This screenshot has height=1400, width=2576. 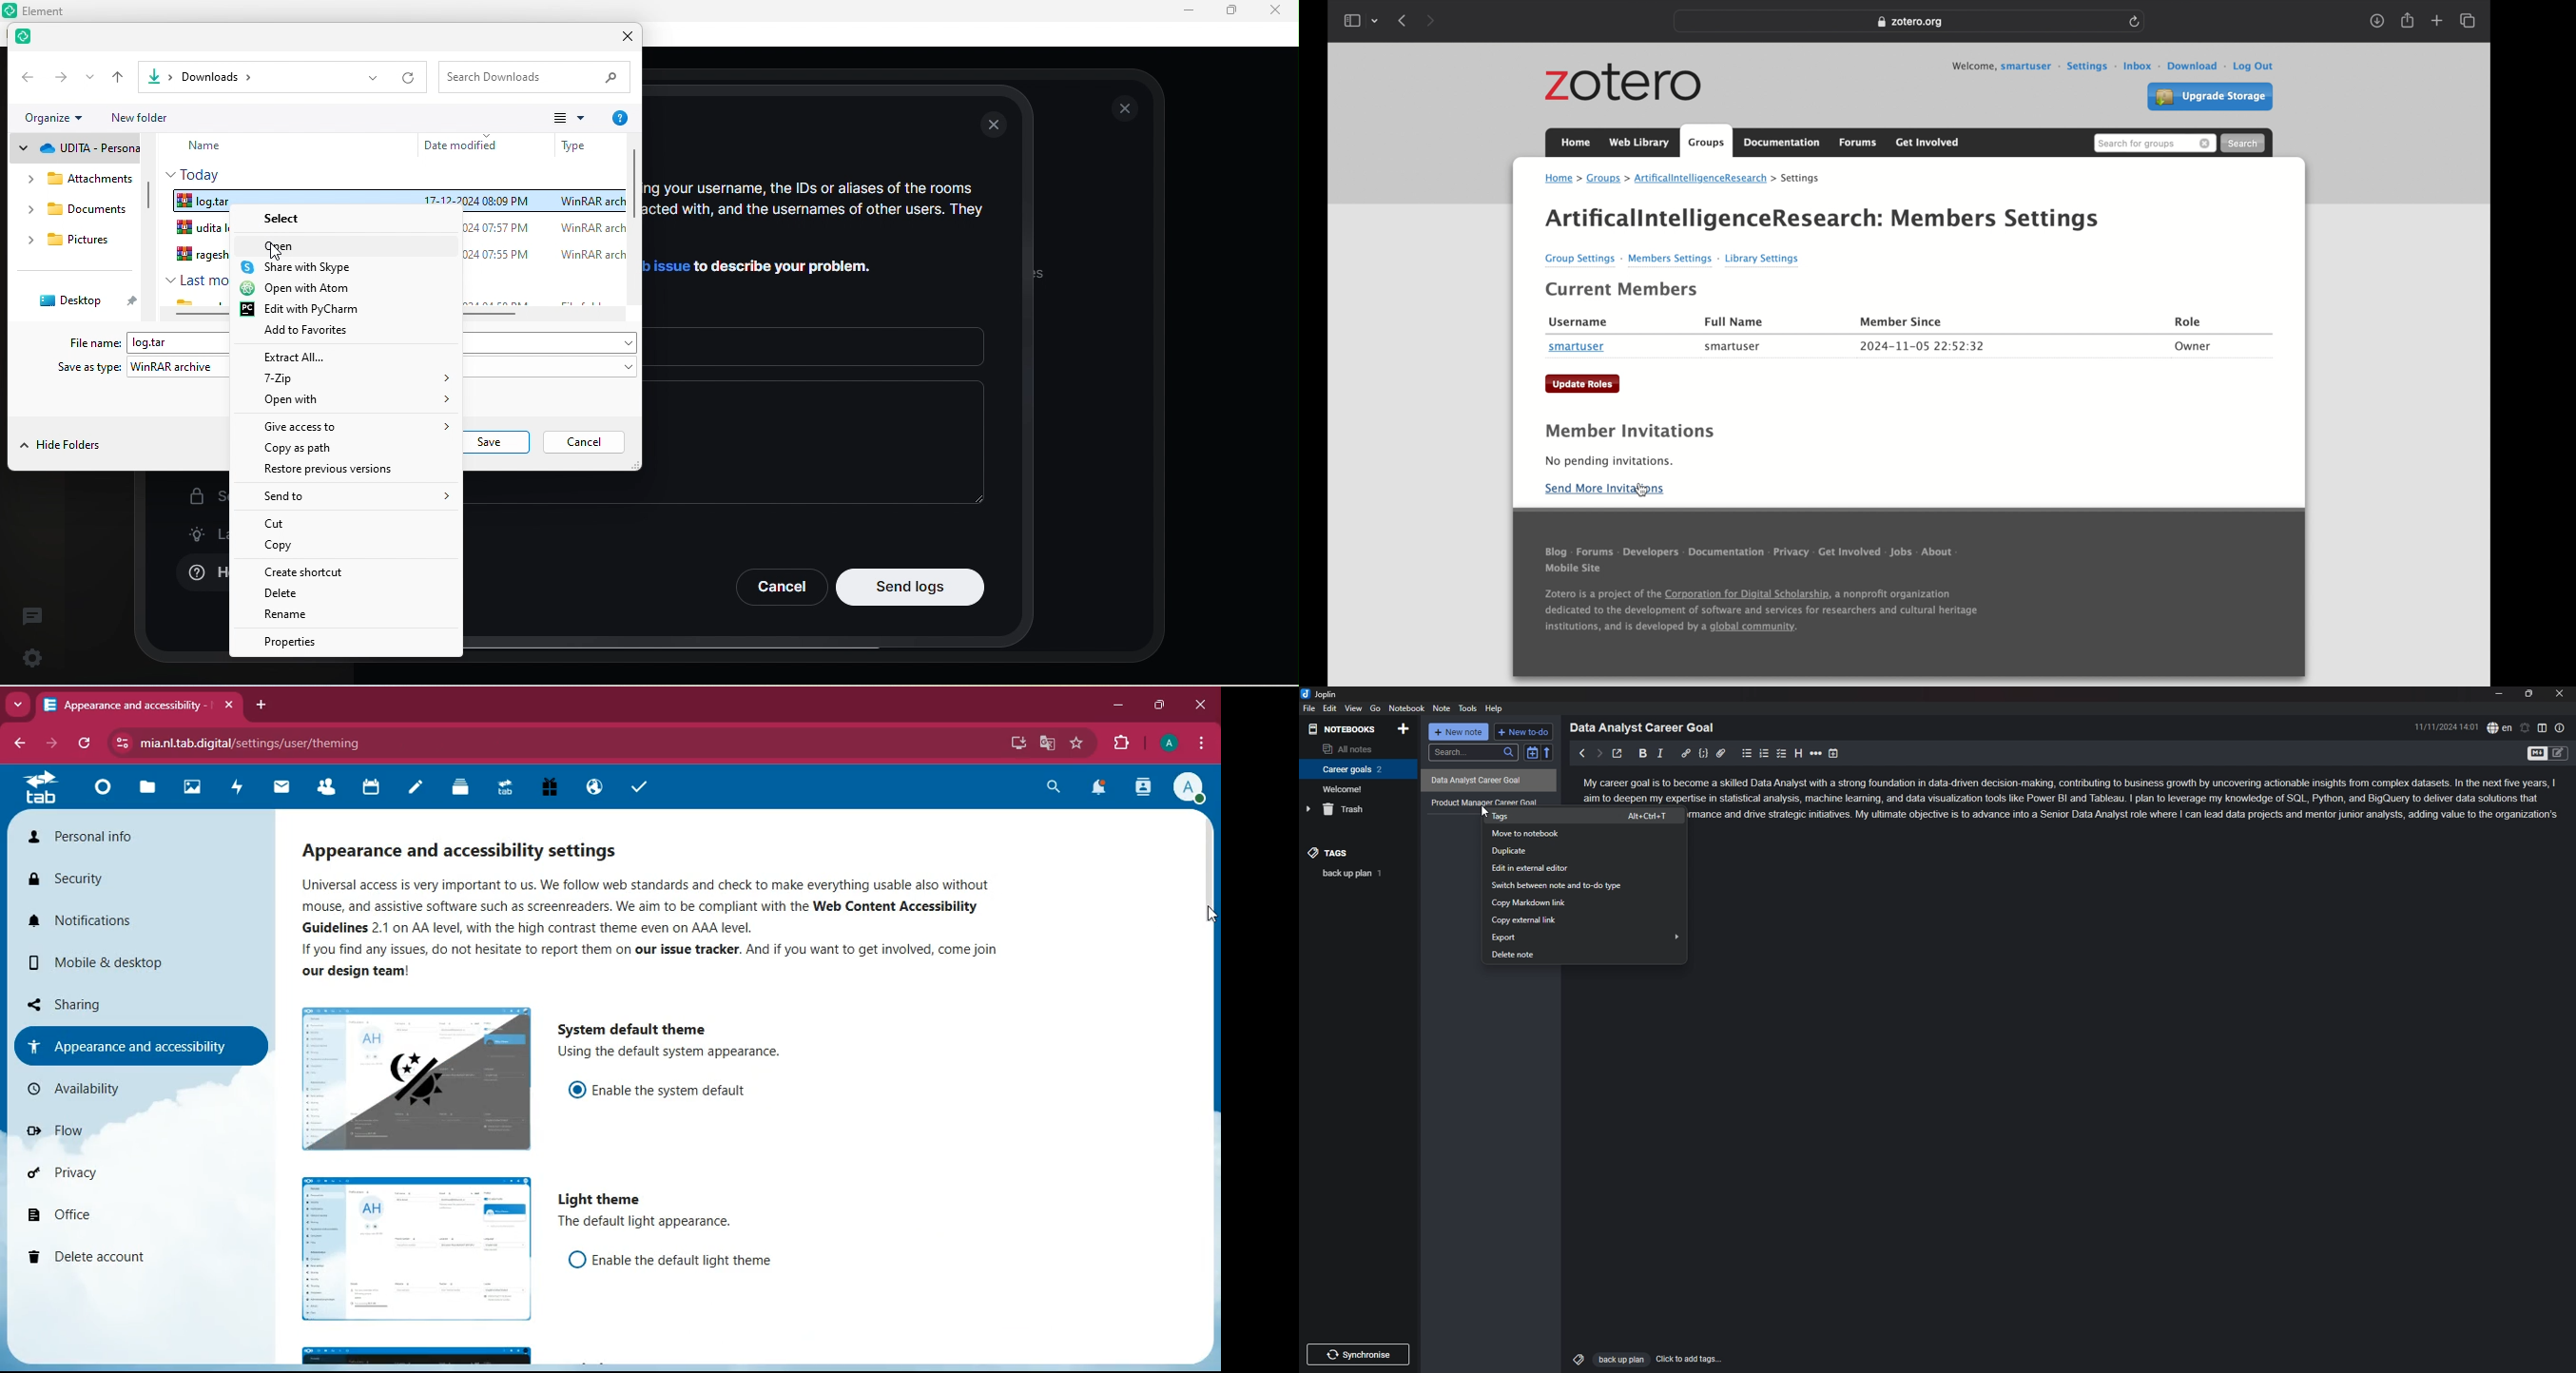 I want to click on select, so click(x=286, y=215).